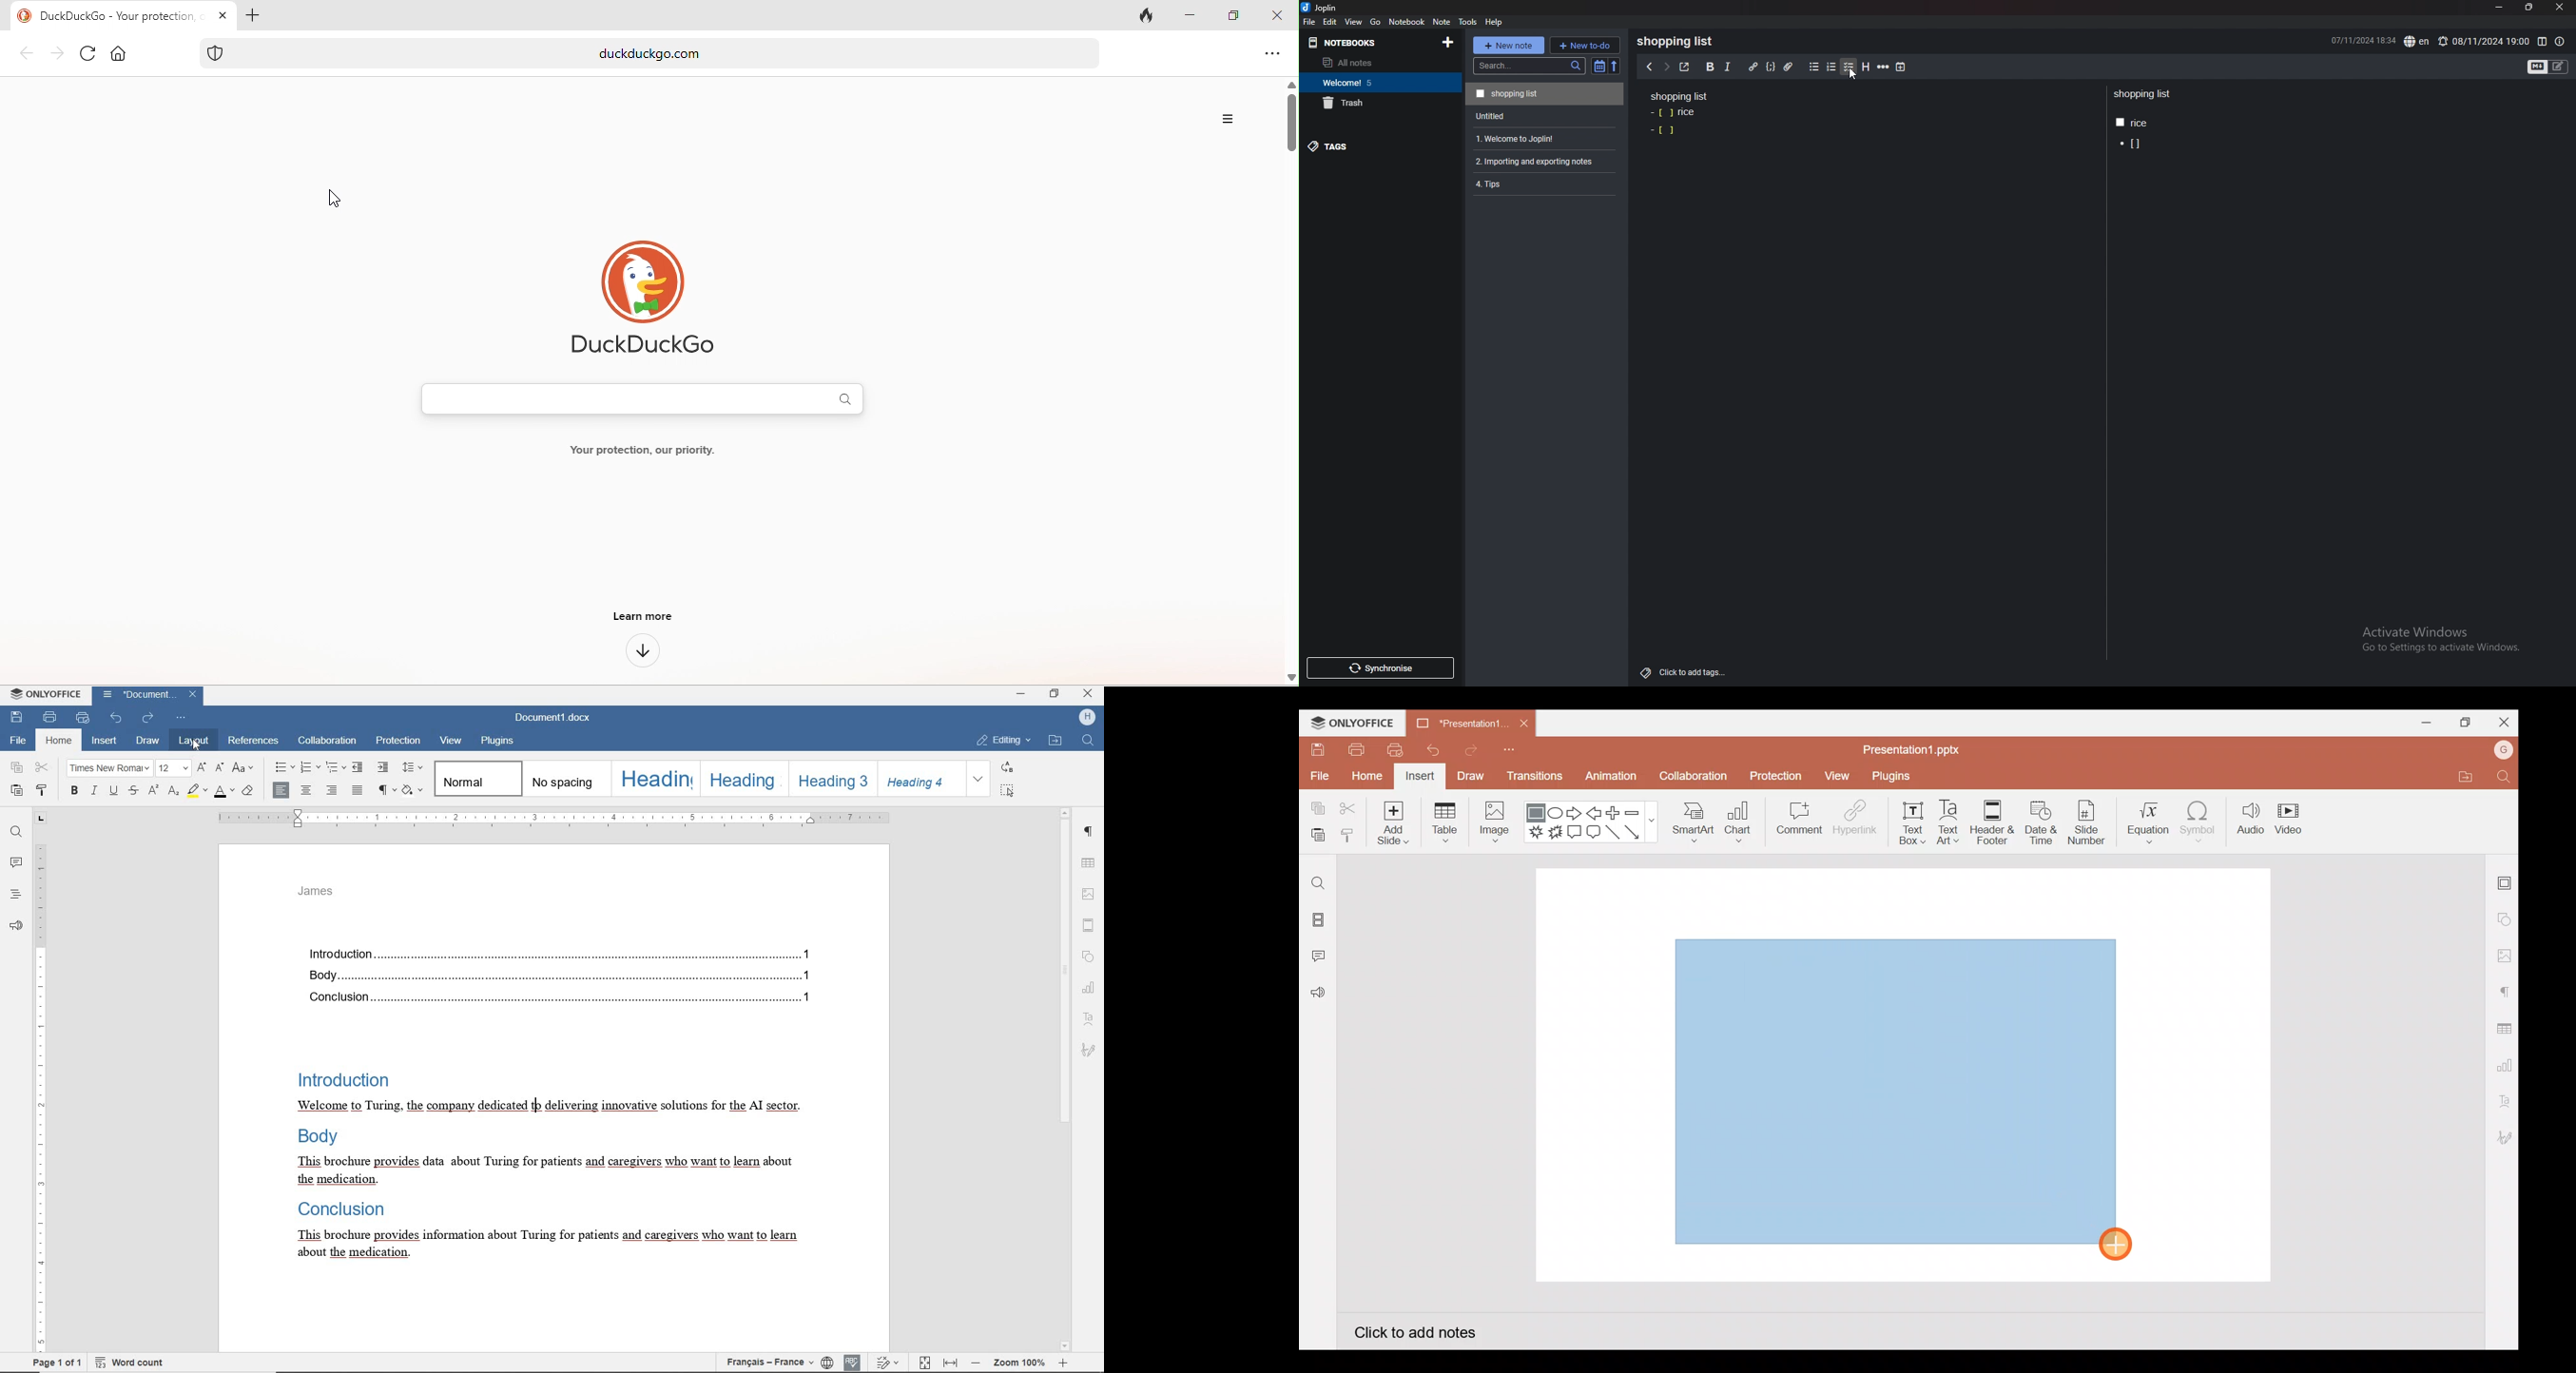 Image resolution: width=2576 pixels, height=1400 pixels. Describe the element at coordinates (652, 452) in the screenshot. I see `text` at that location.